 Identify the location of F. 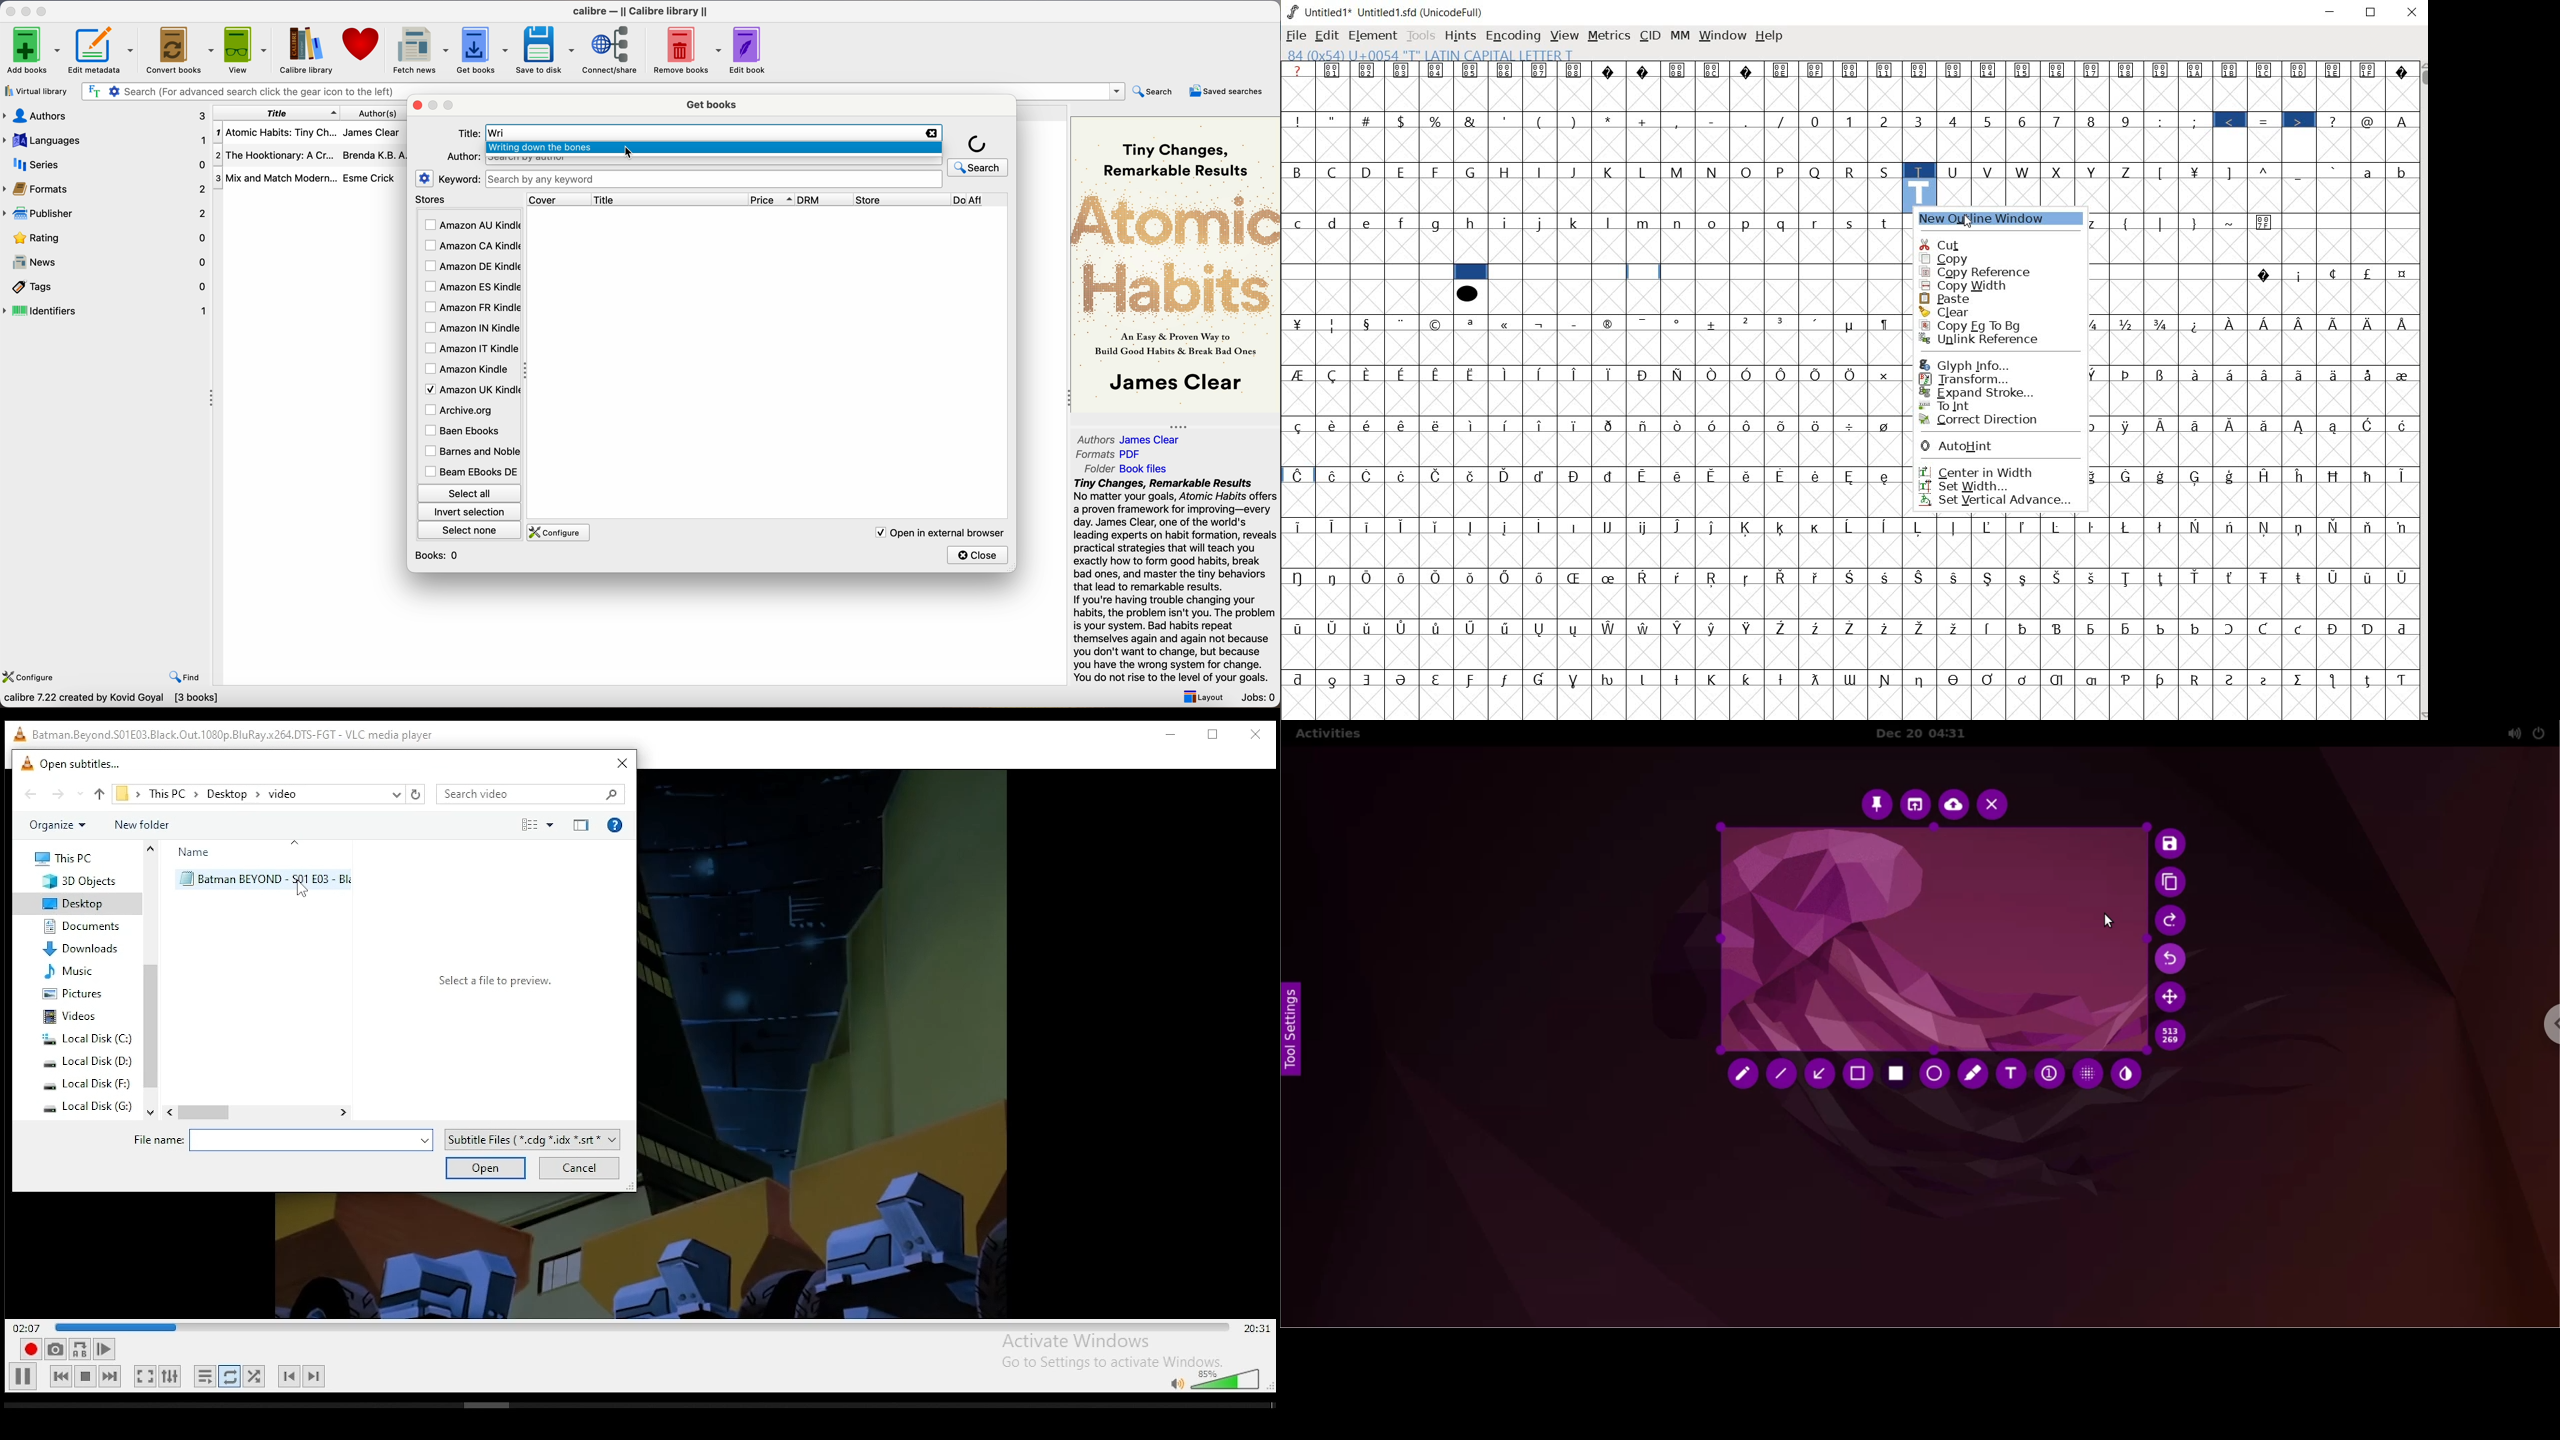
(1436, 172).